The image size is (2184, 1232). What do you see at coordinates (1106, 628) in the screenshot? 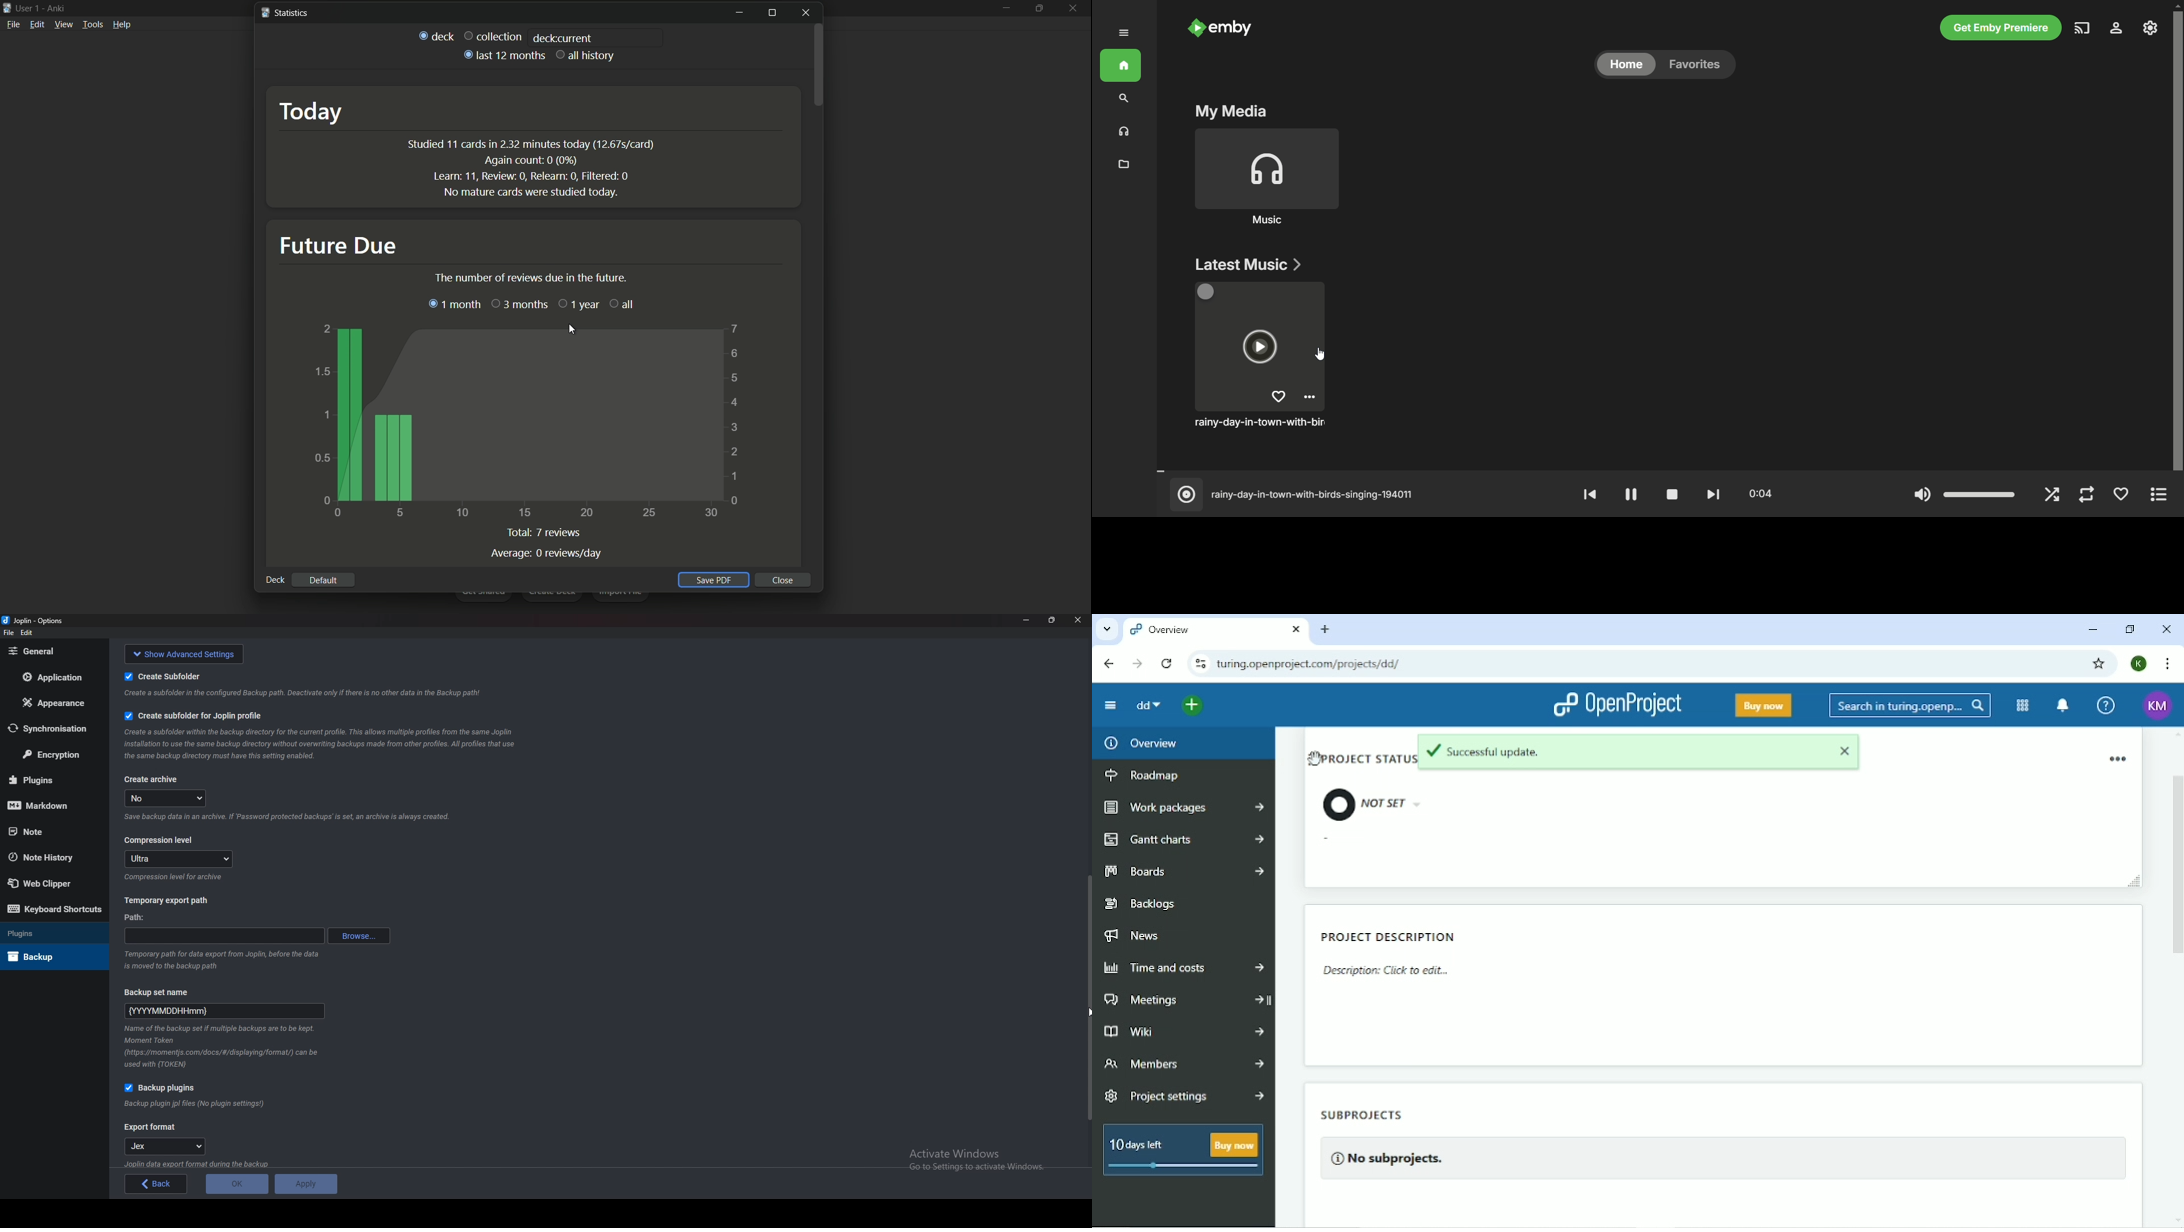
I see `Search tabs` at bounding box center [1106, 628].